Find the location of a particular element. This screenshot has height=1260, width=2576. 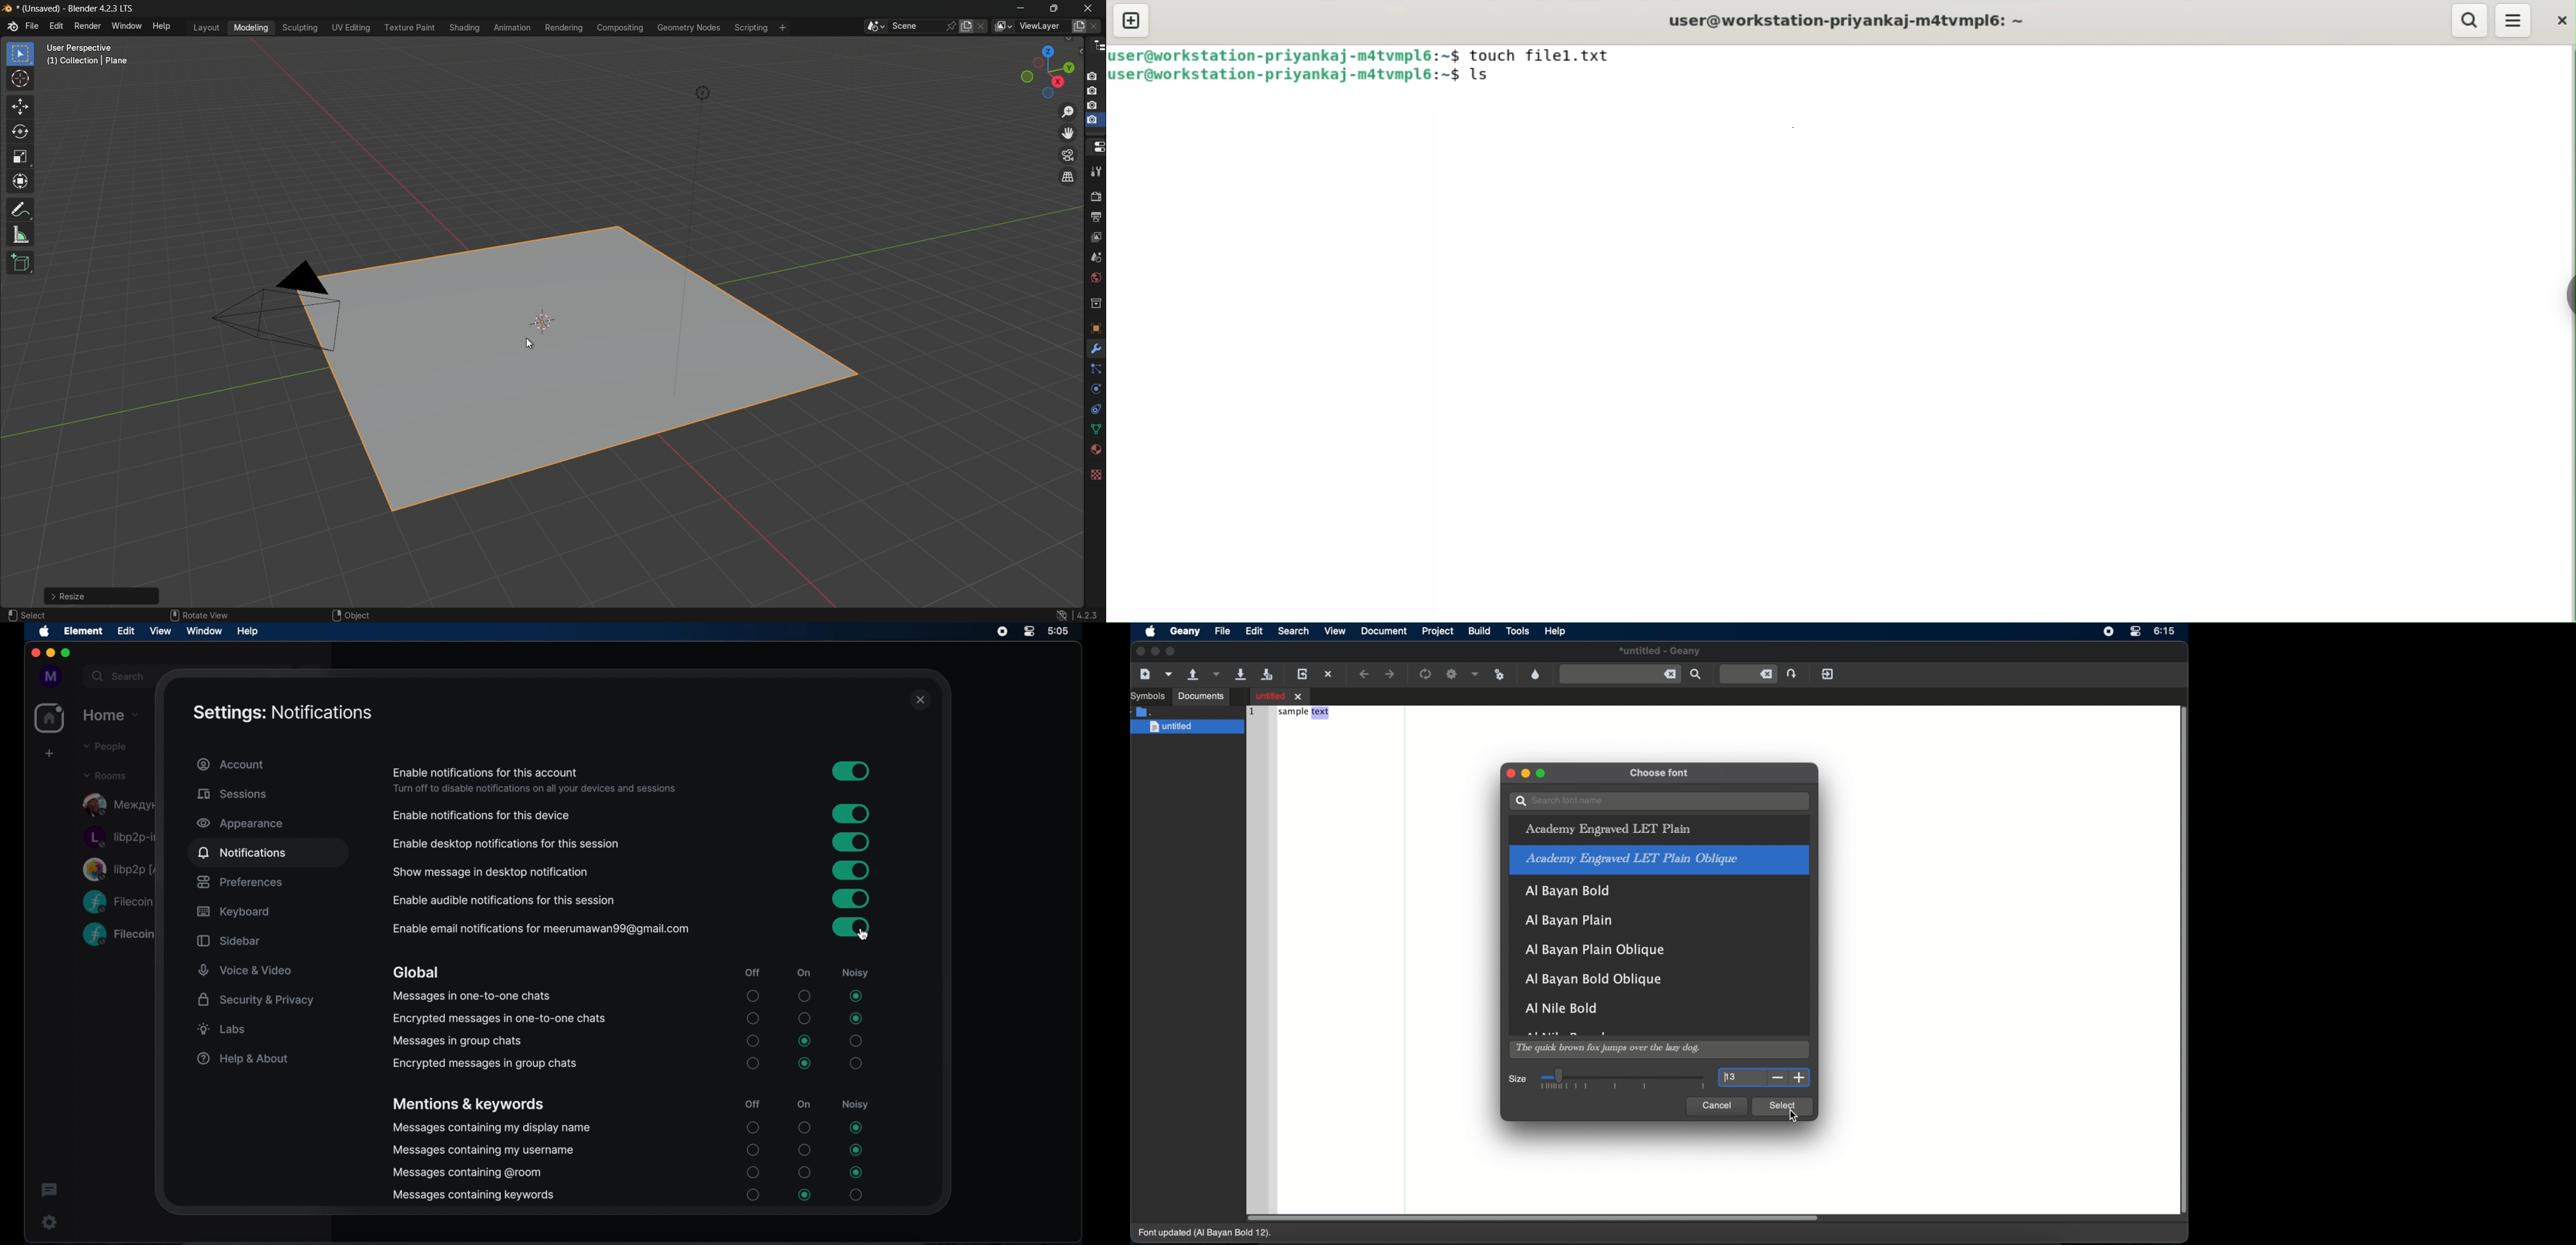

file menu is located at coordinates (32, 27).